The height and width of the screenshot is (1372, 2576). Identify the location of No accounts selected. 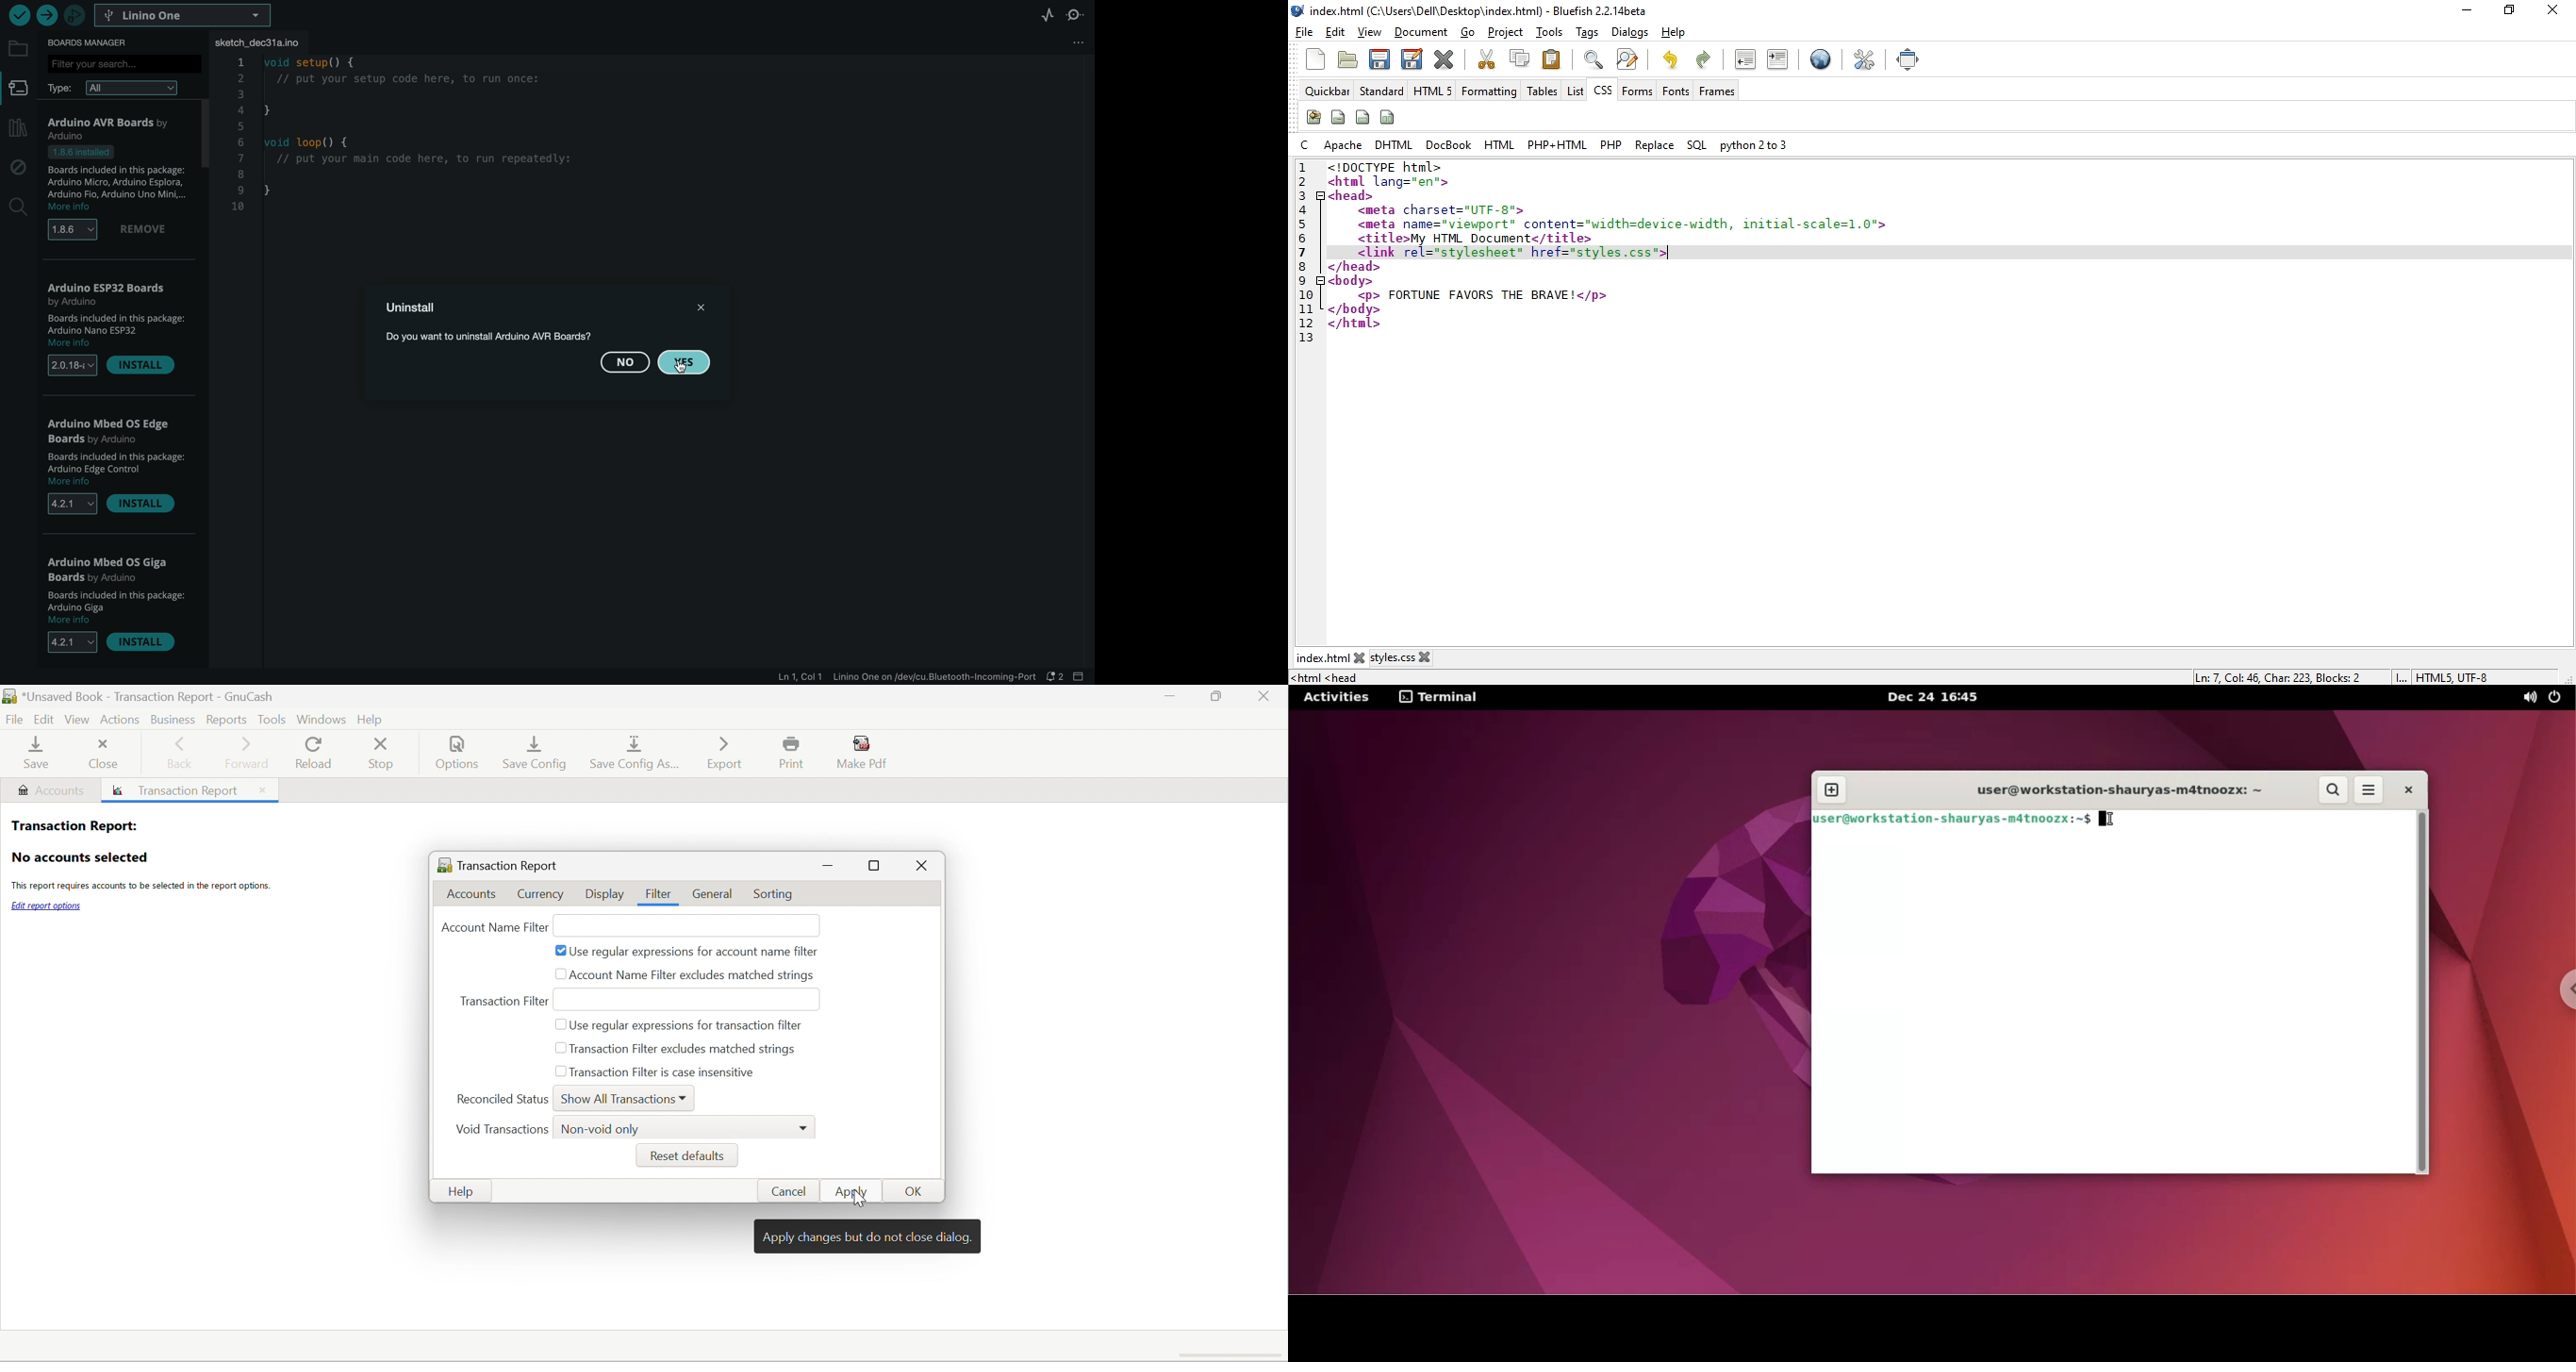
(79, 858).